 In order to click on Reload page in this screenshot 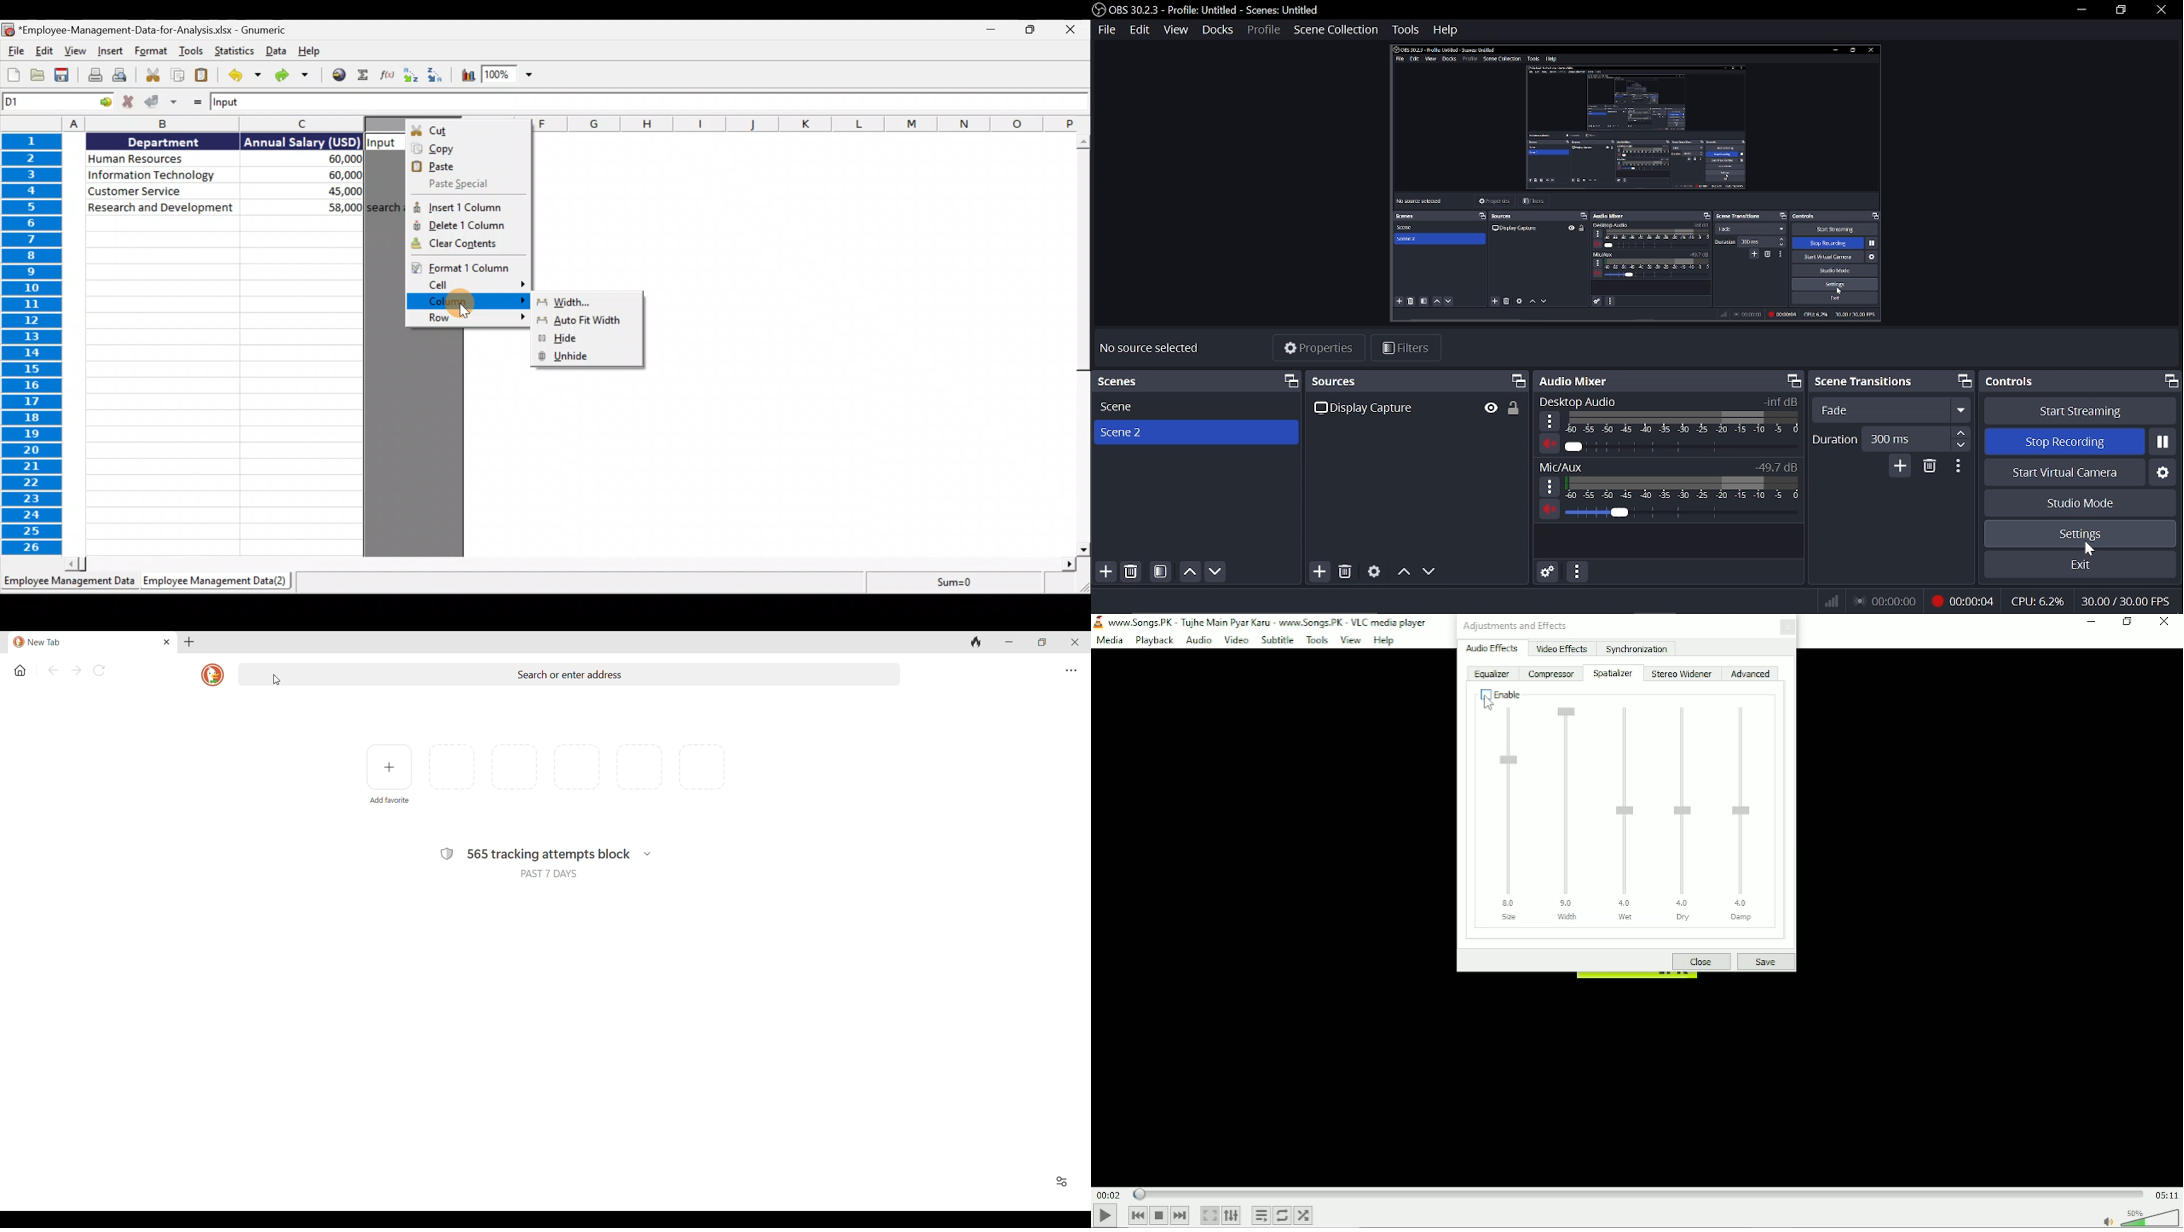, I will do `click(98, 670)`.